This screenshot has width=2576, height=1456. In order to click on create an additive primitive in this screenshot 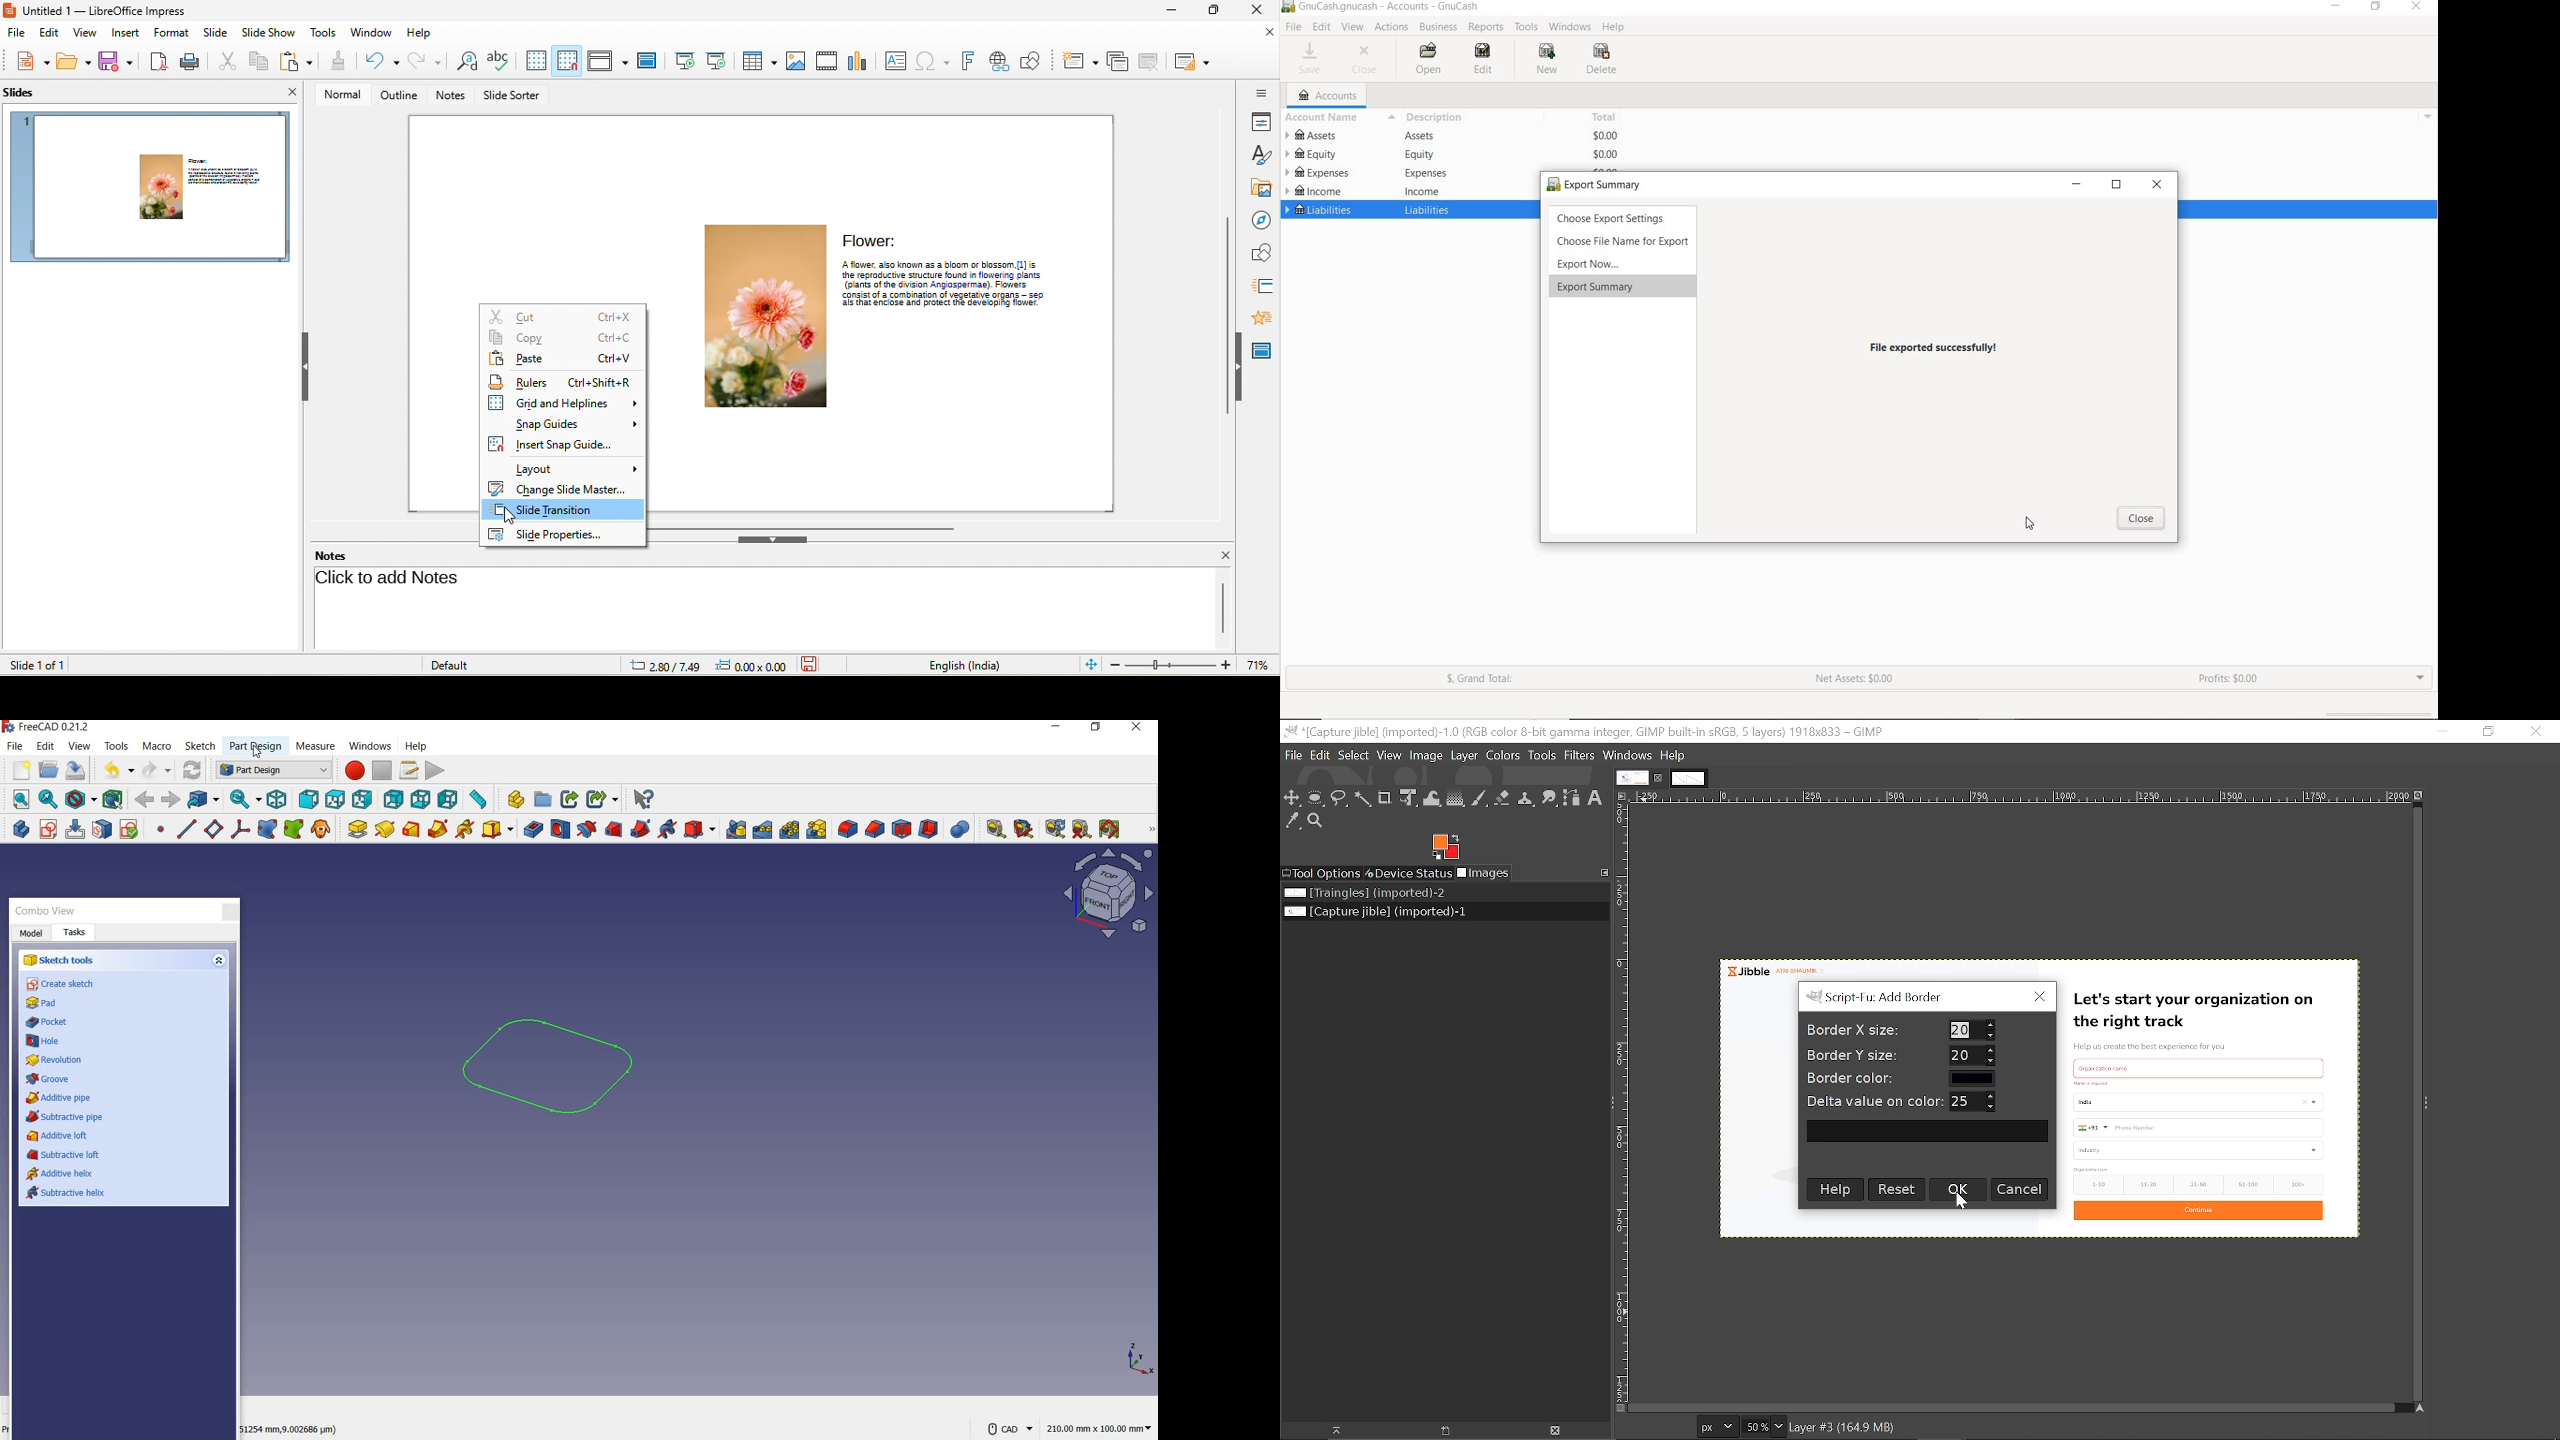, I will do `click(496, 830)`.